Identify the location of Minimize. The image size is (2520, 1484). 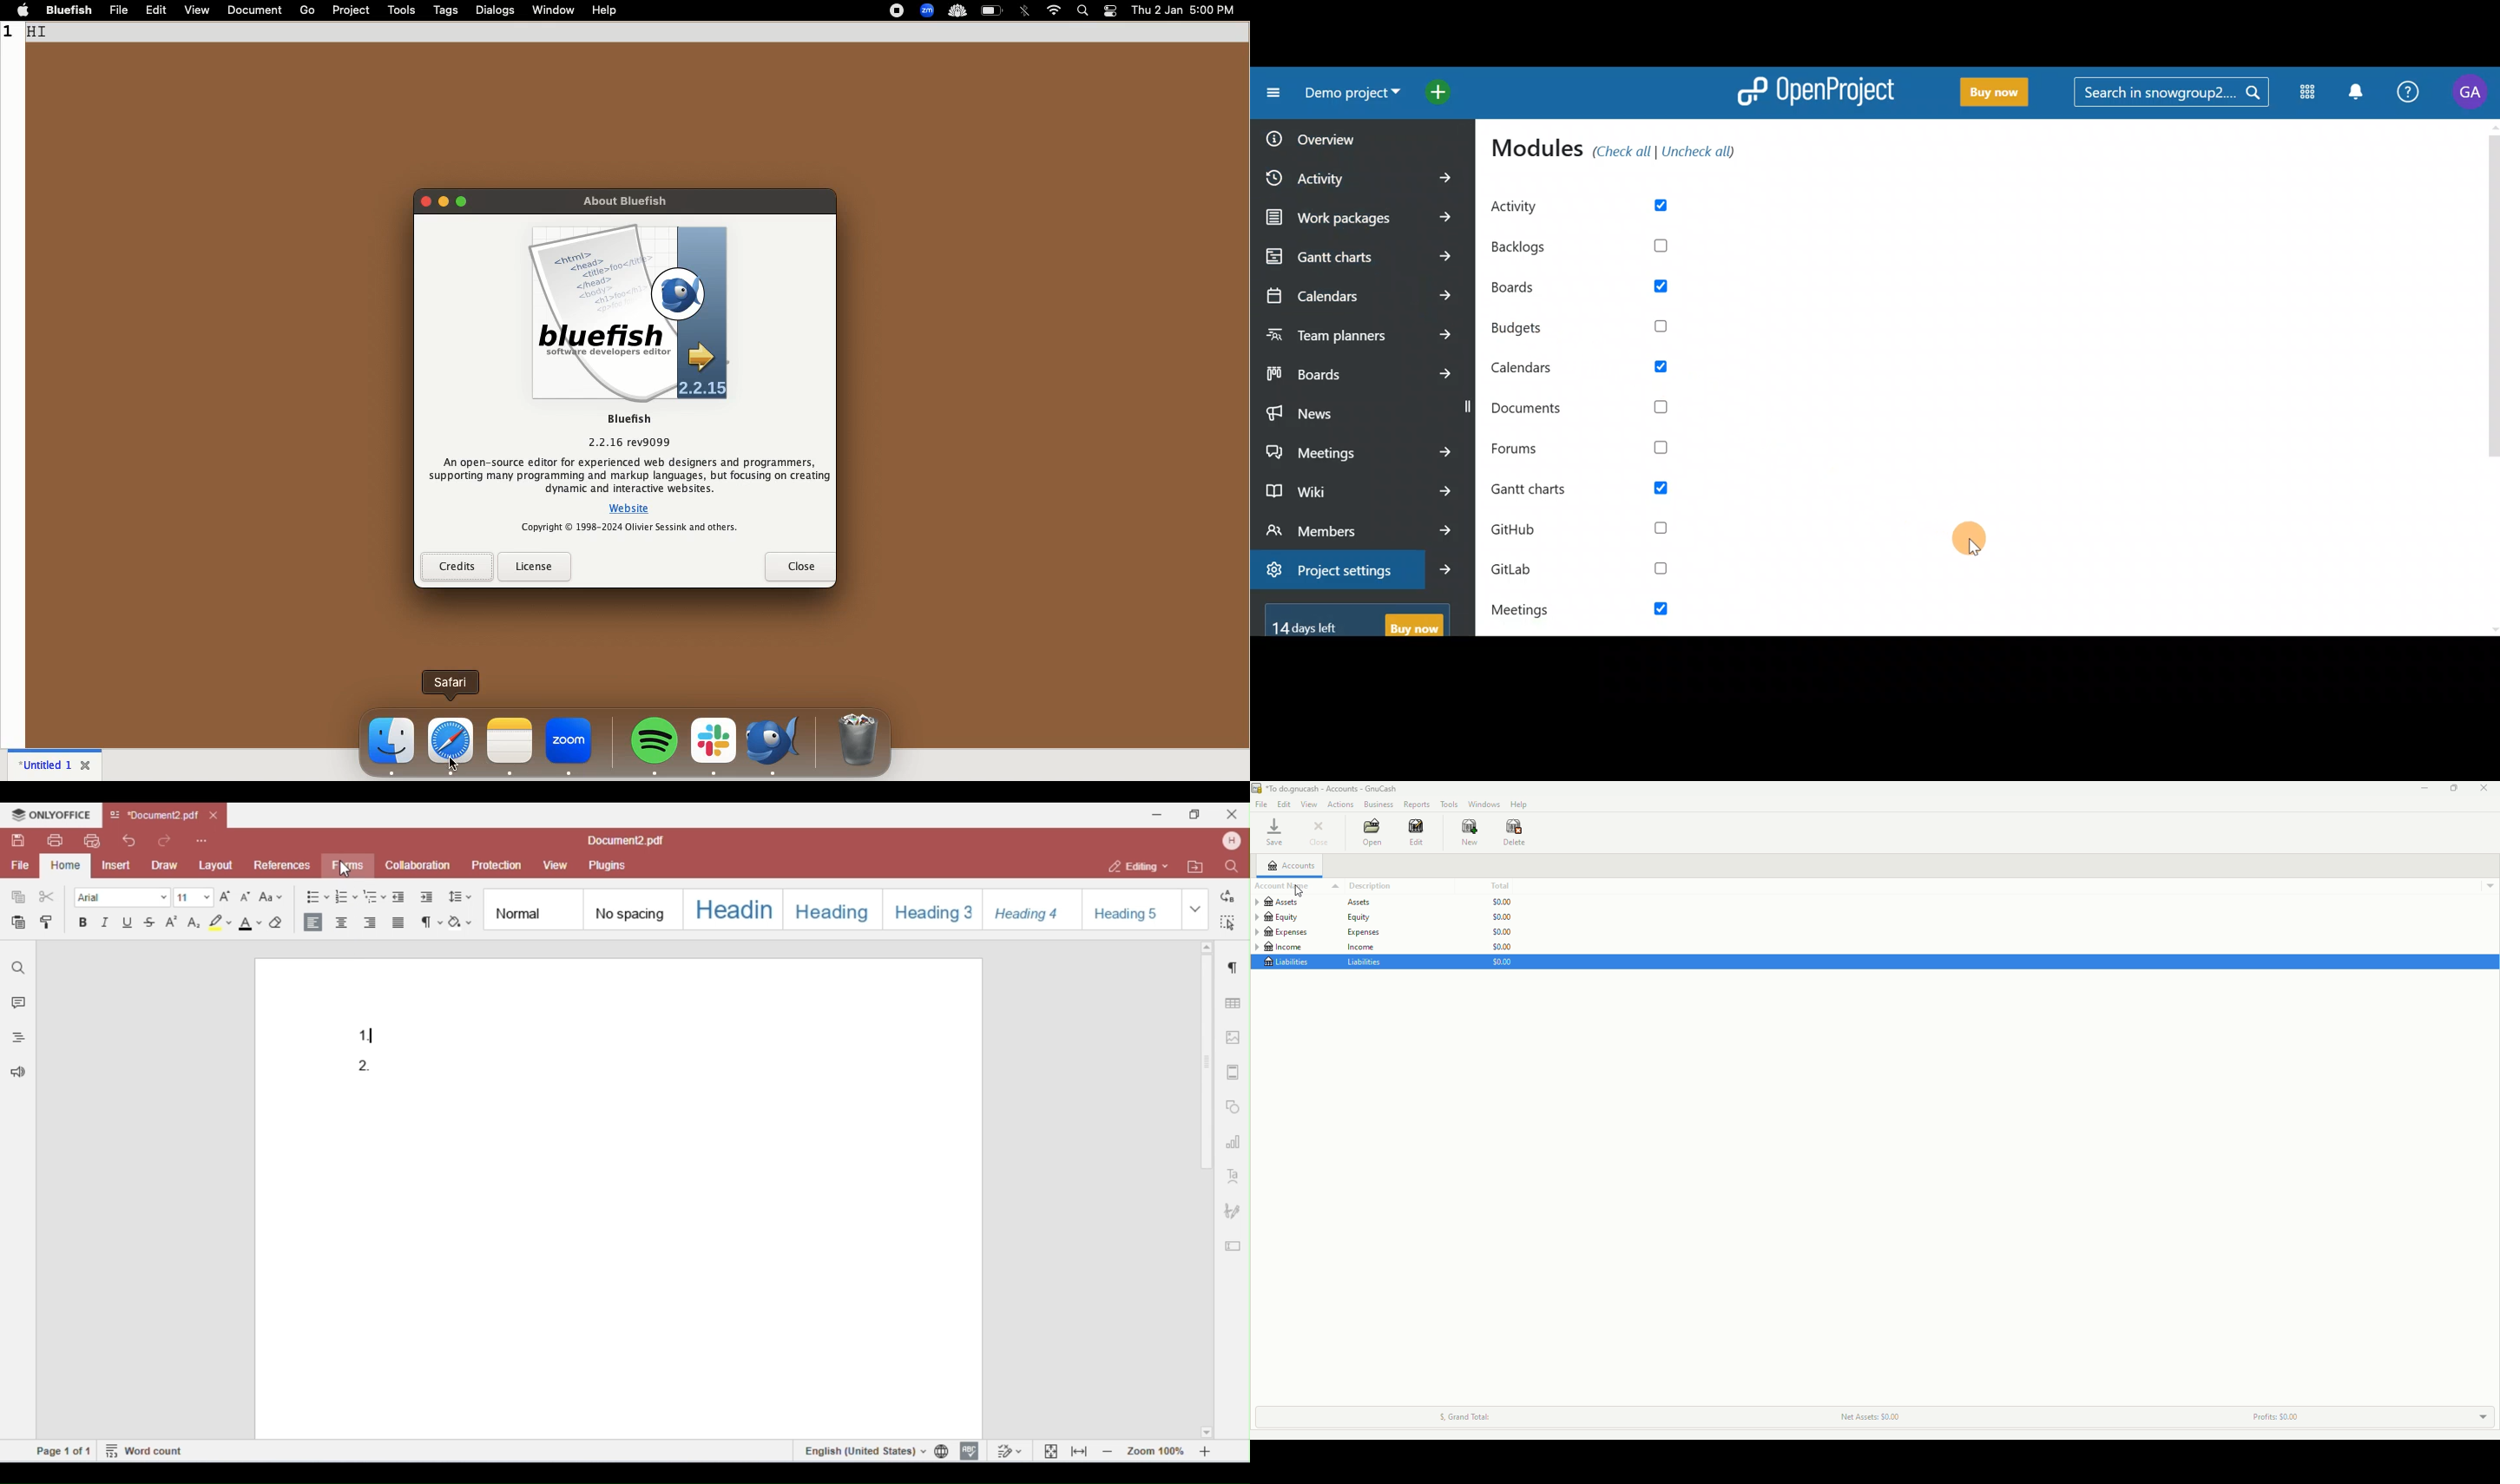
(2421, 788).